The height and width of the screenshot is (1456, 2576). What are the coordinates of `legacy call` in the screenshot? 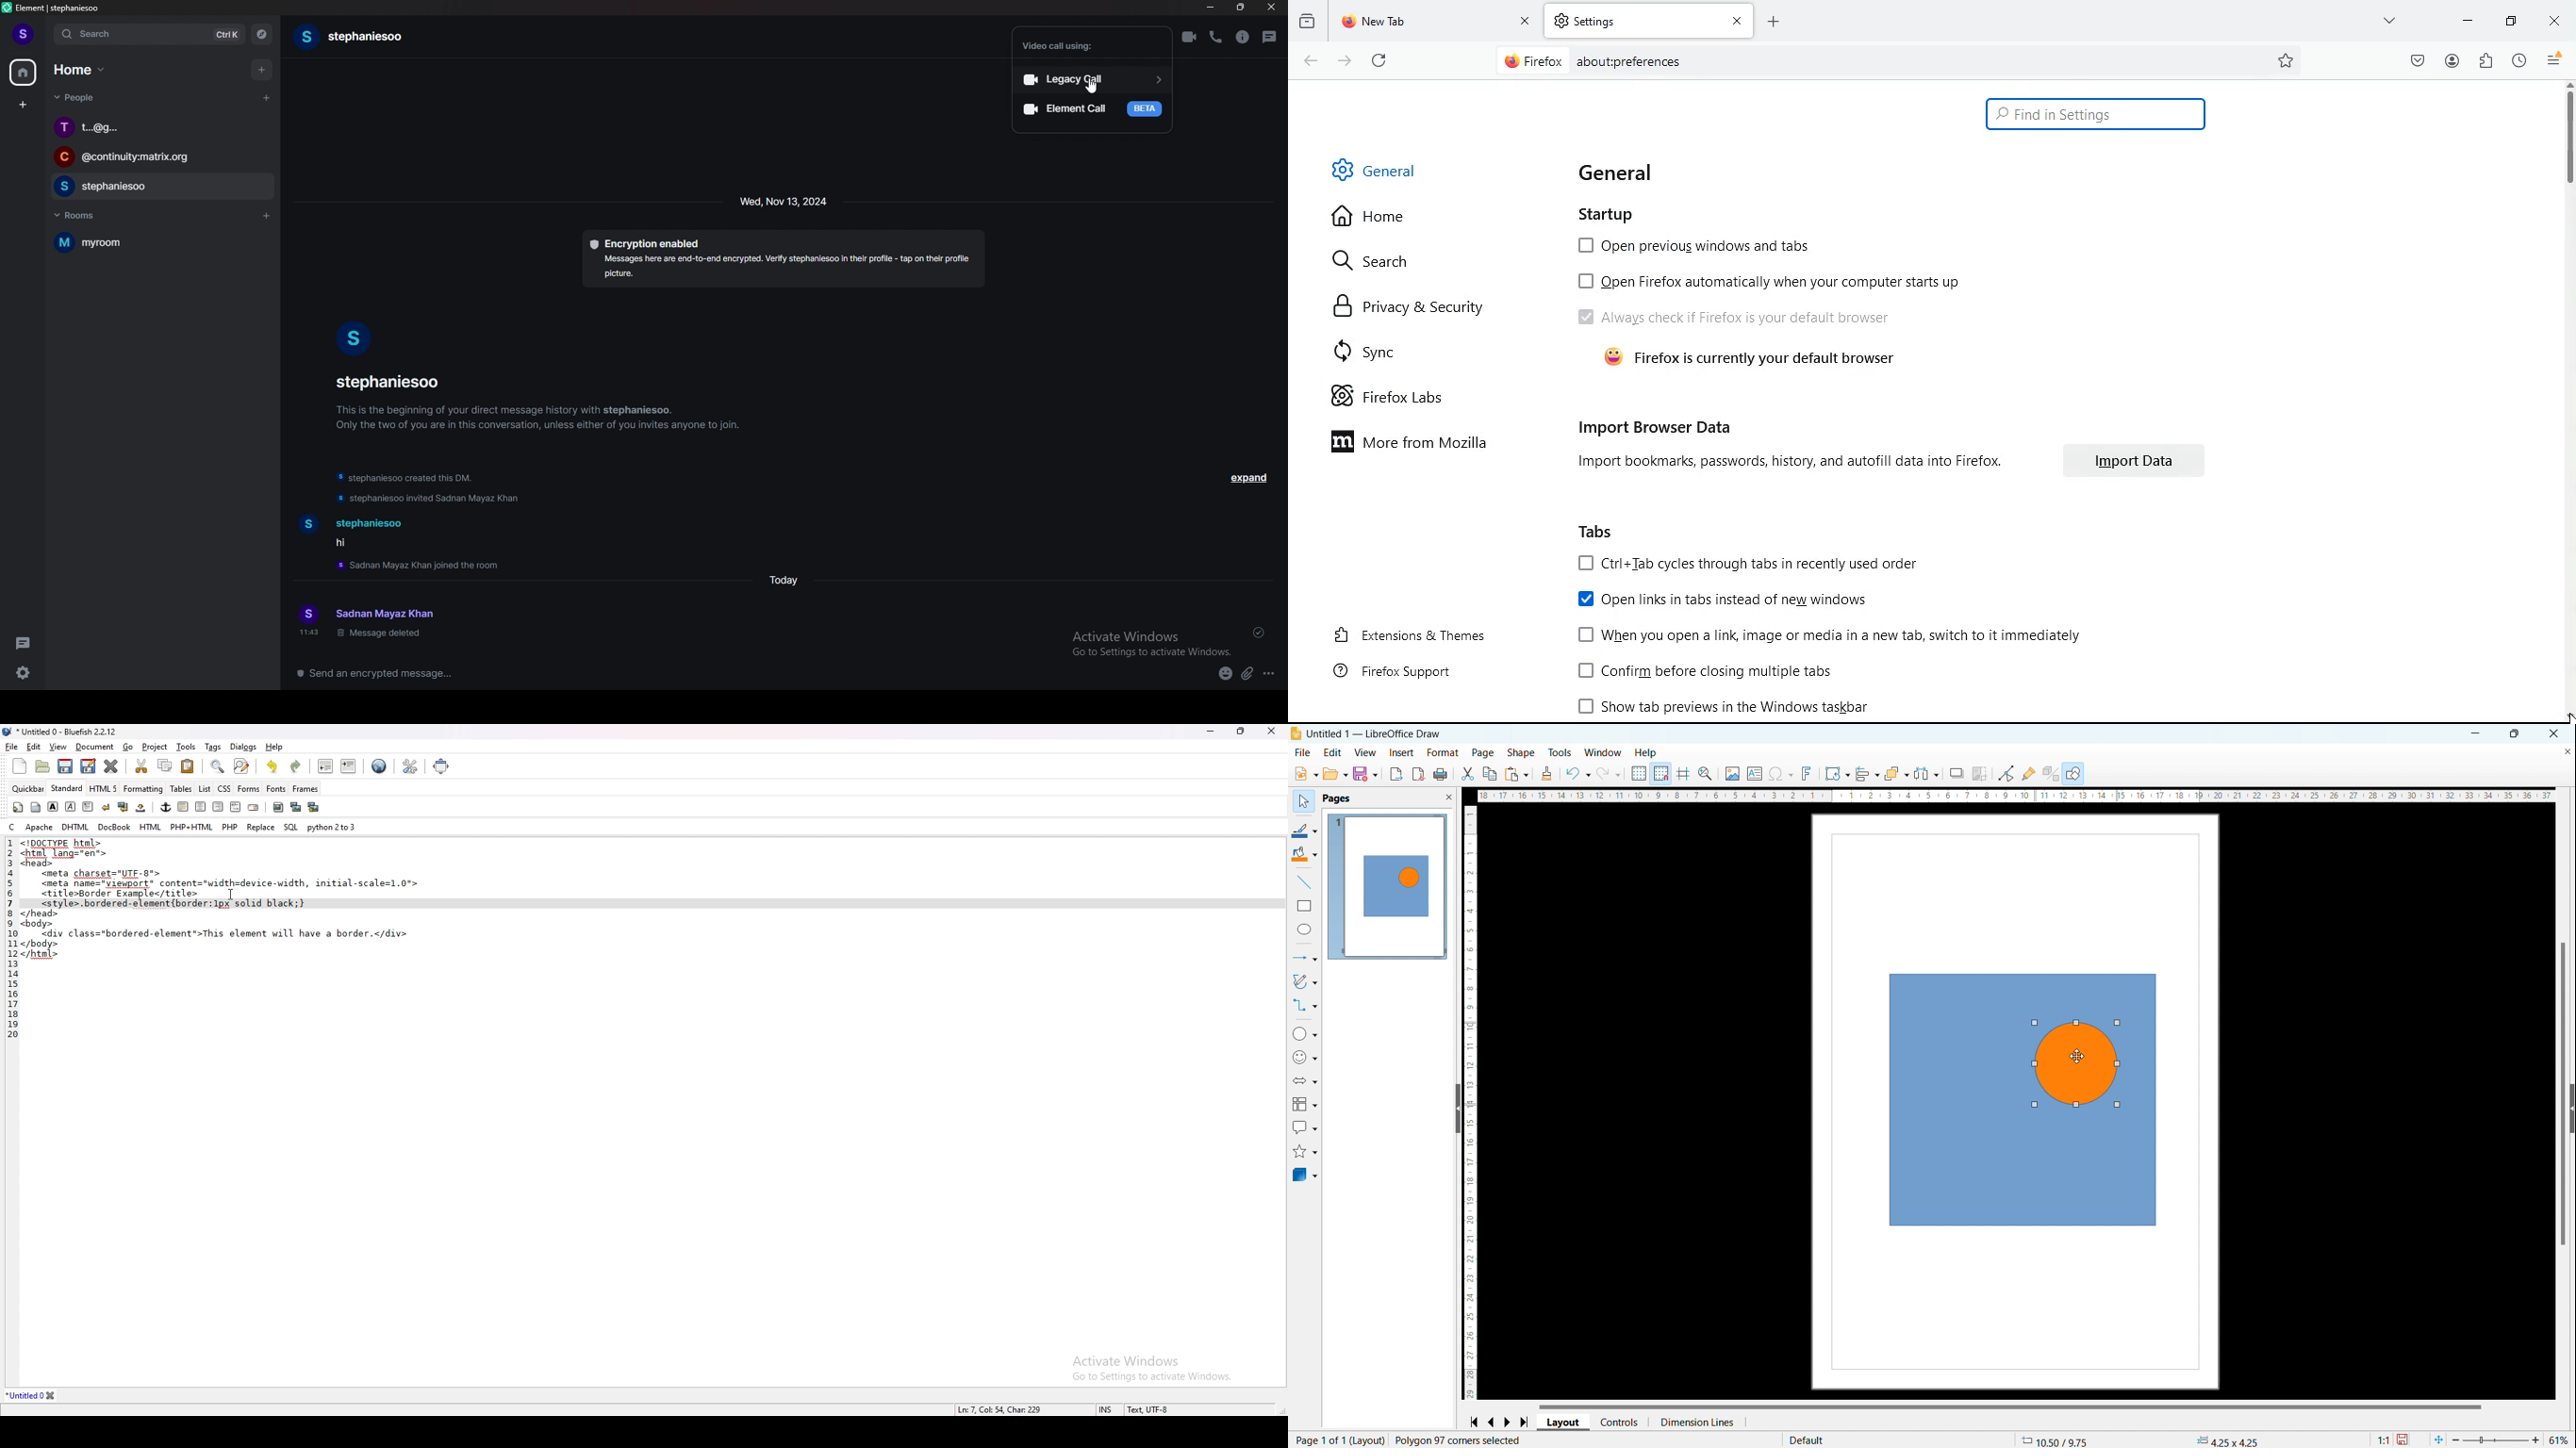 It's located at (1094, 79).